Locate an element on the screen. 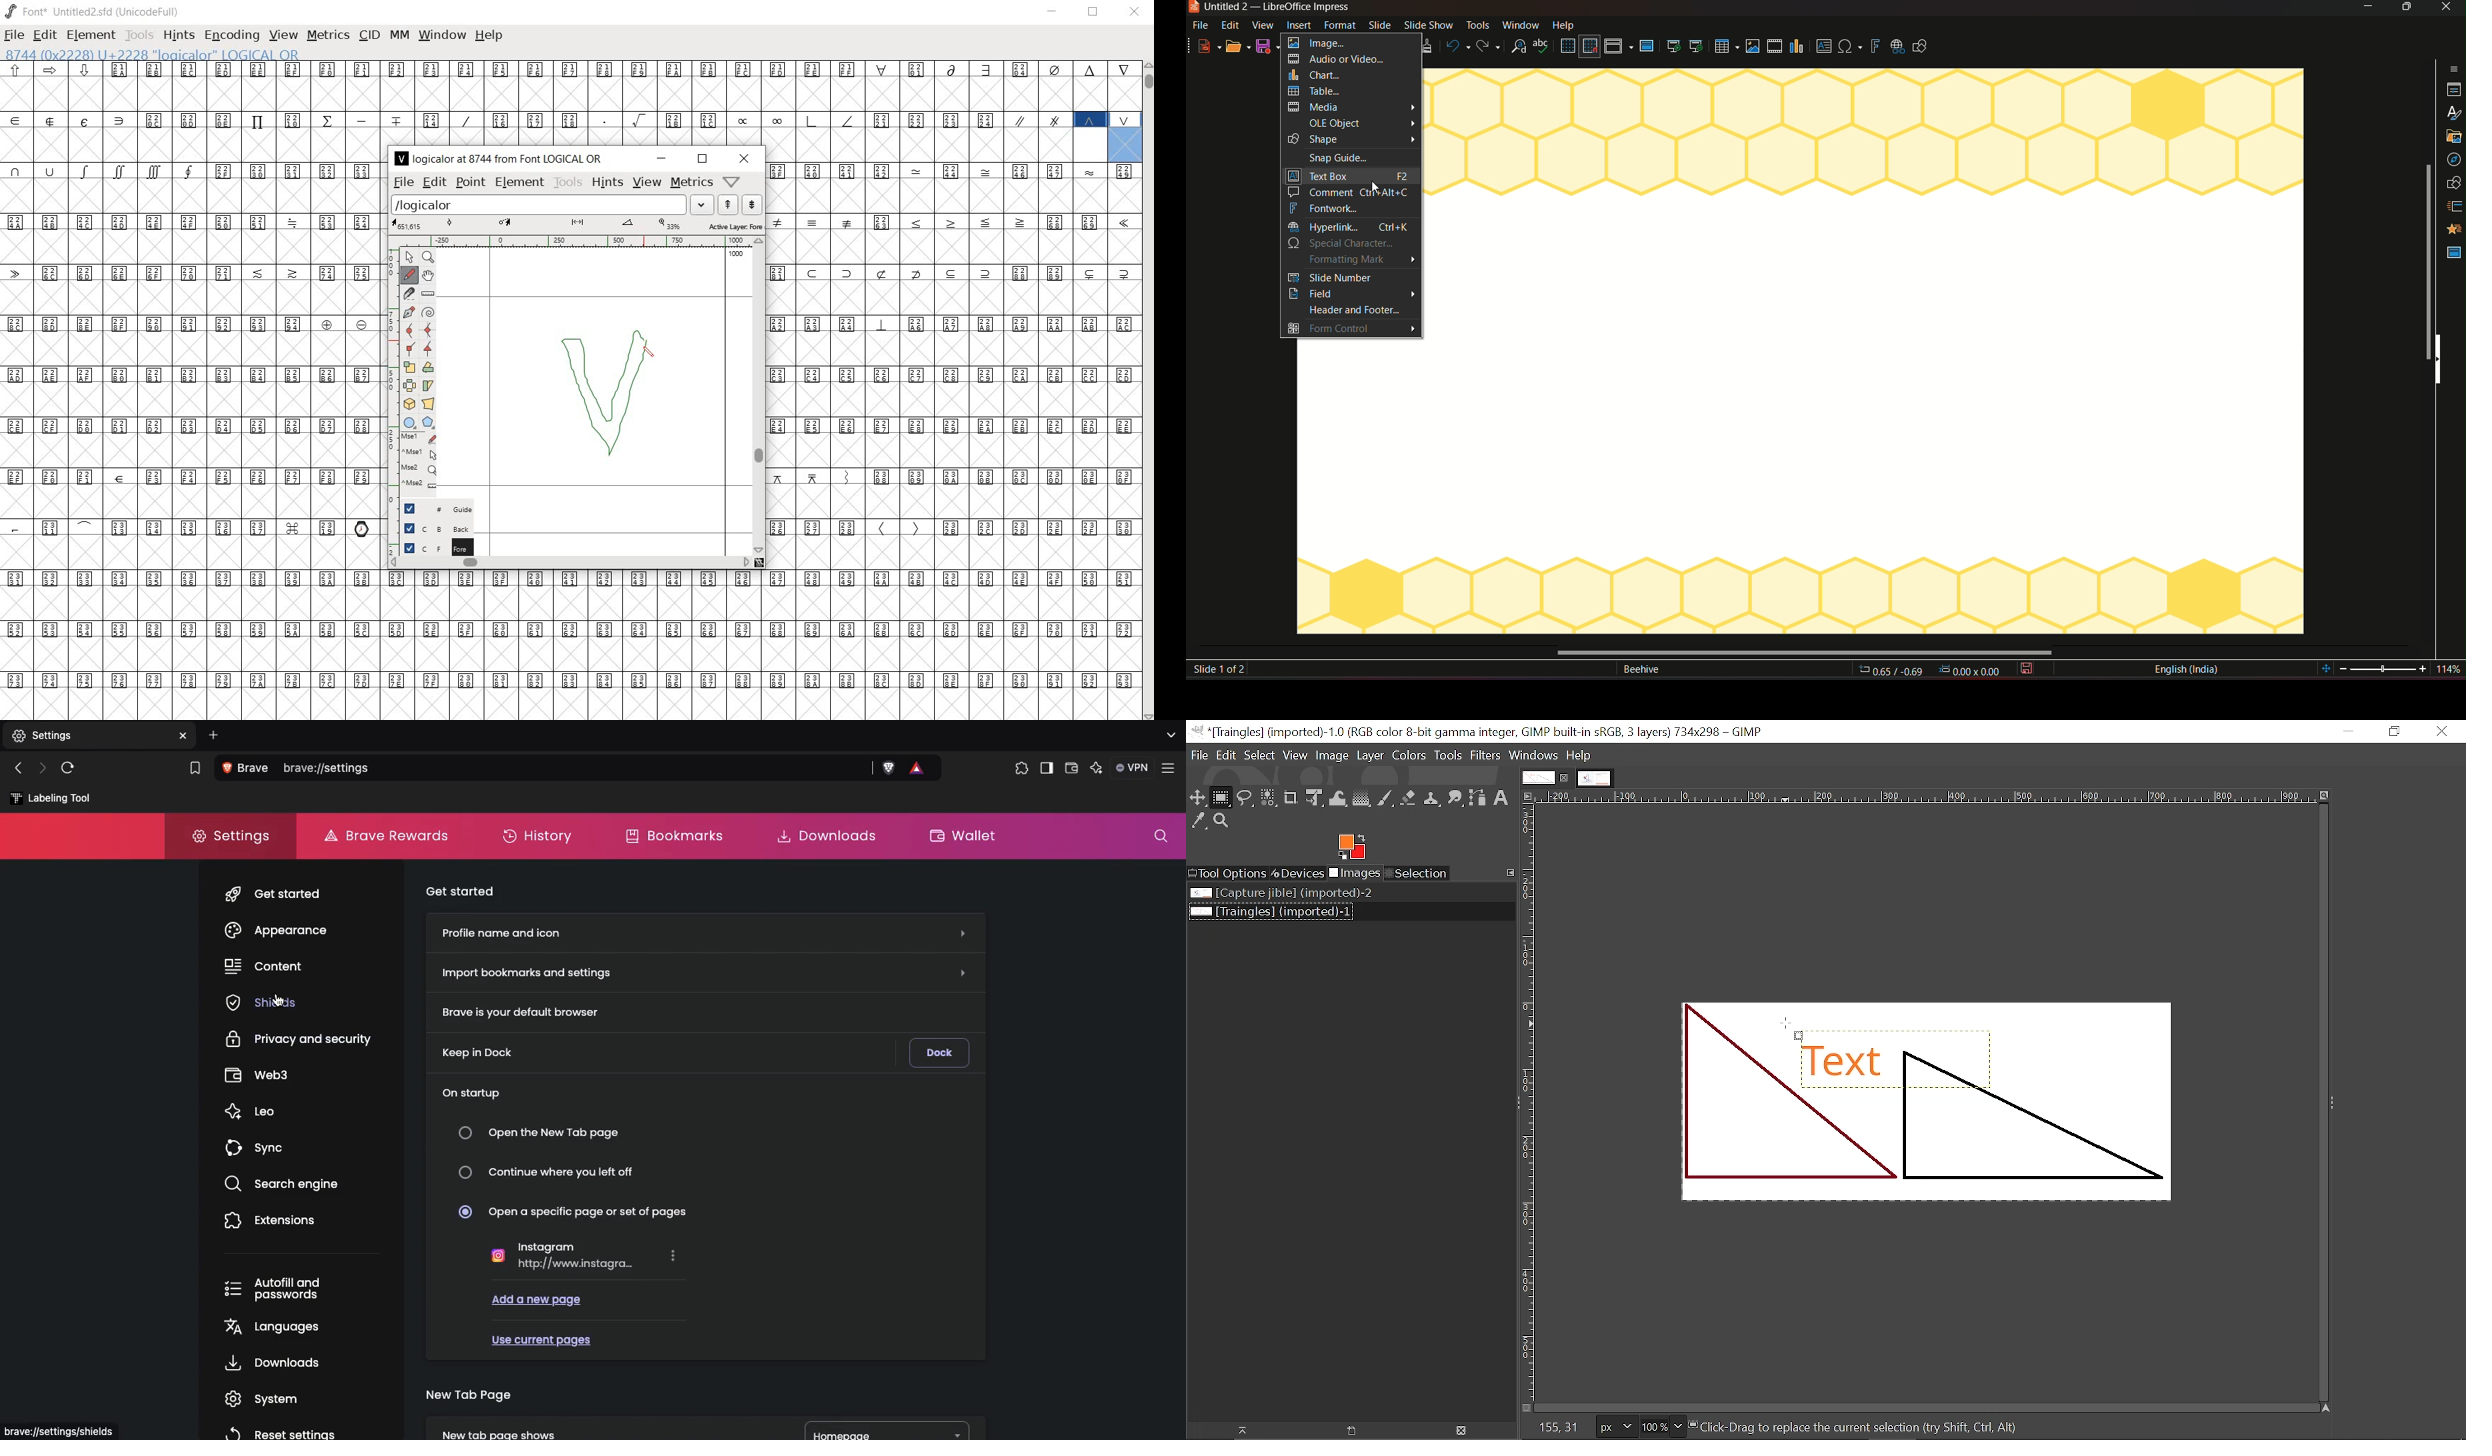 This screenshot has width=2492, height=1456. Gradient tool is located at coordinates (1362, 799).